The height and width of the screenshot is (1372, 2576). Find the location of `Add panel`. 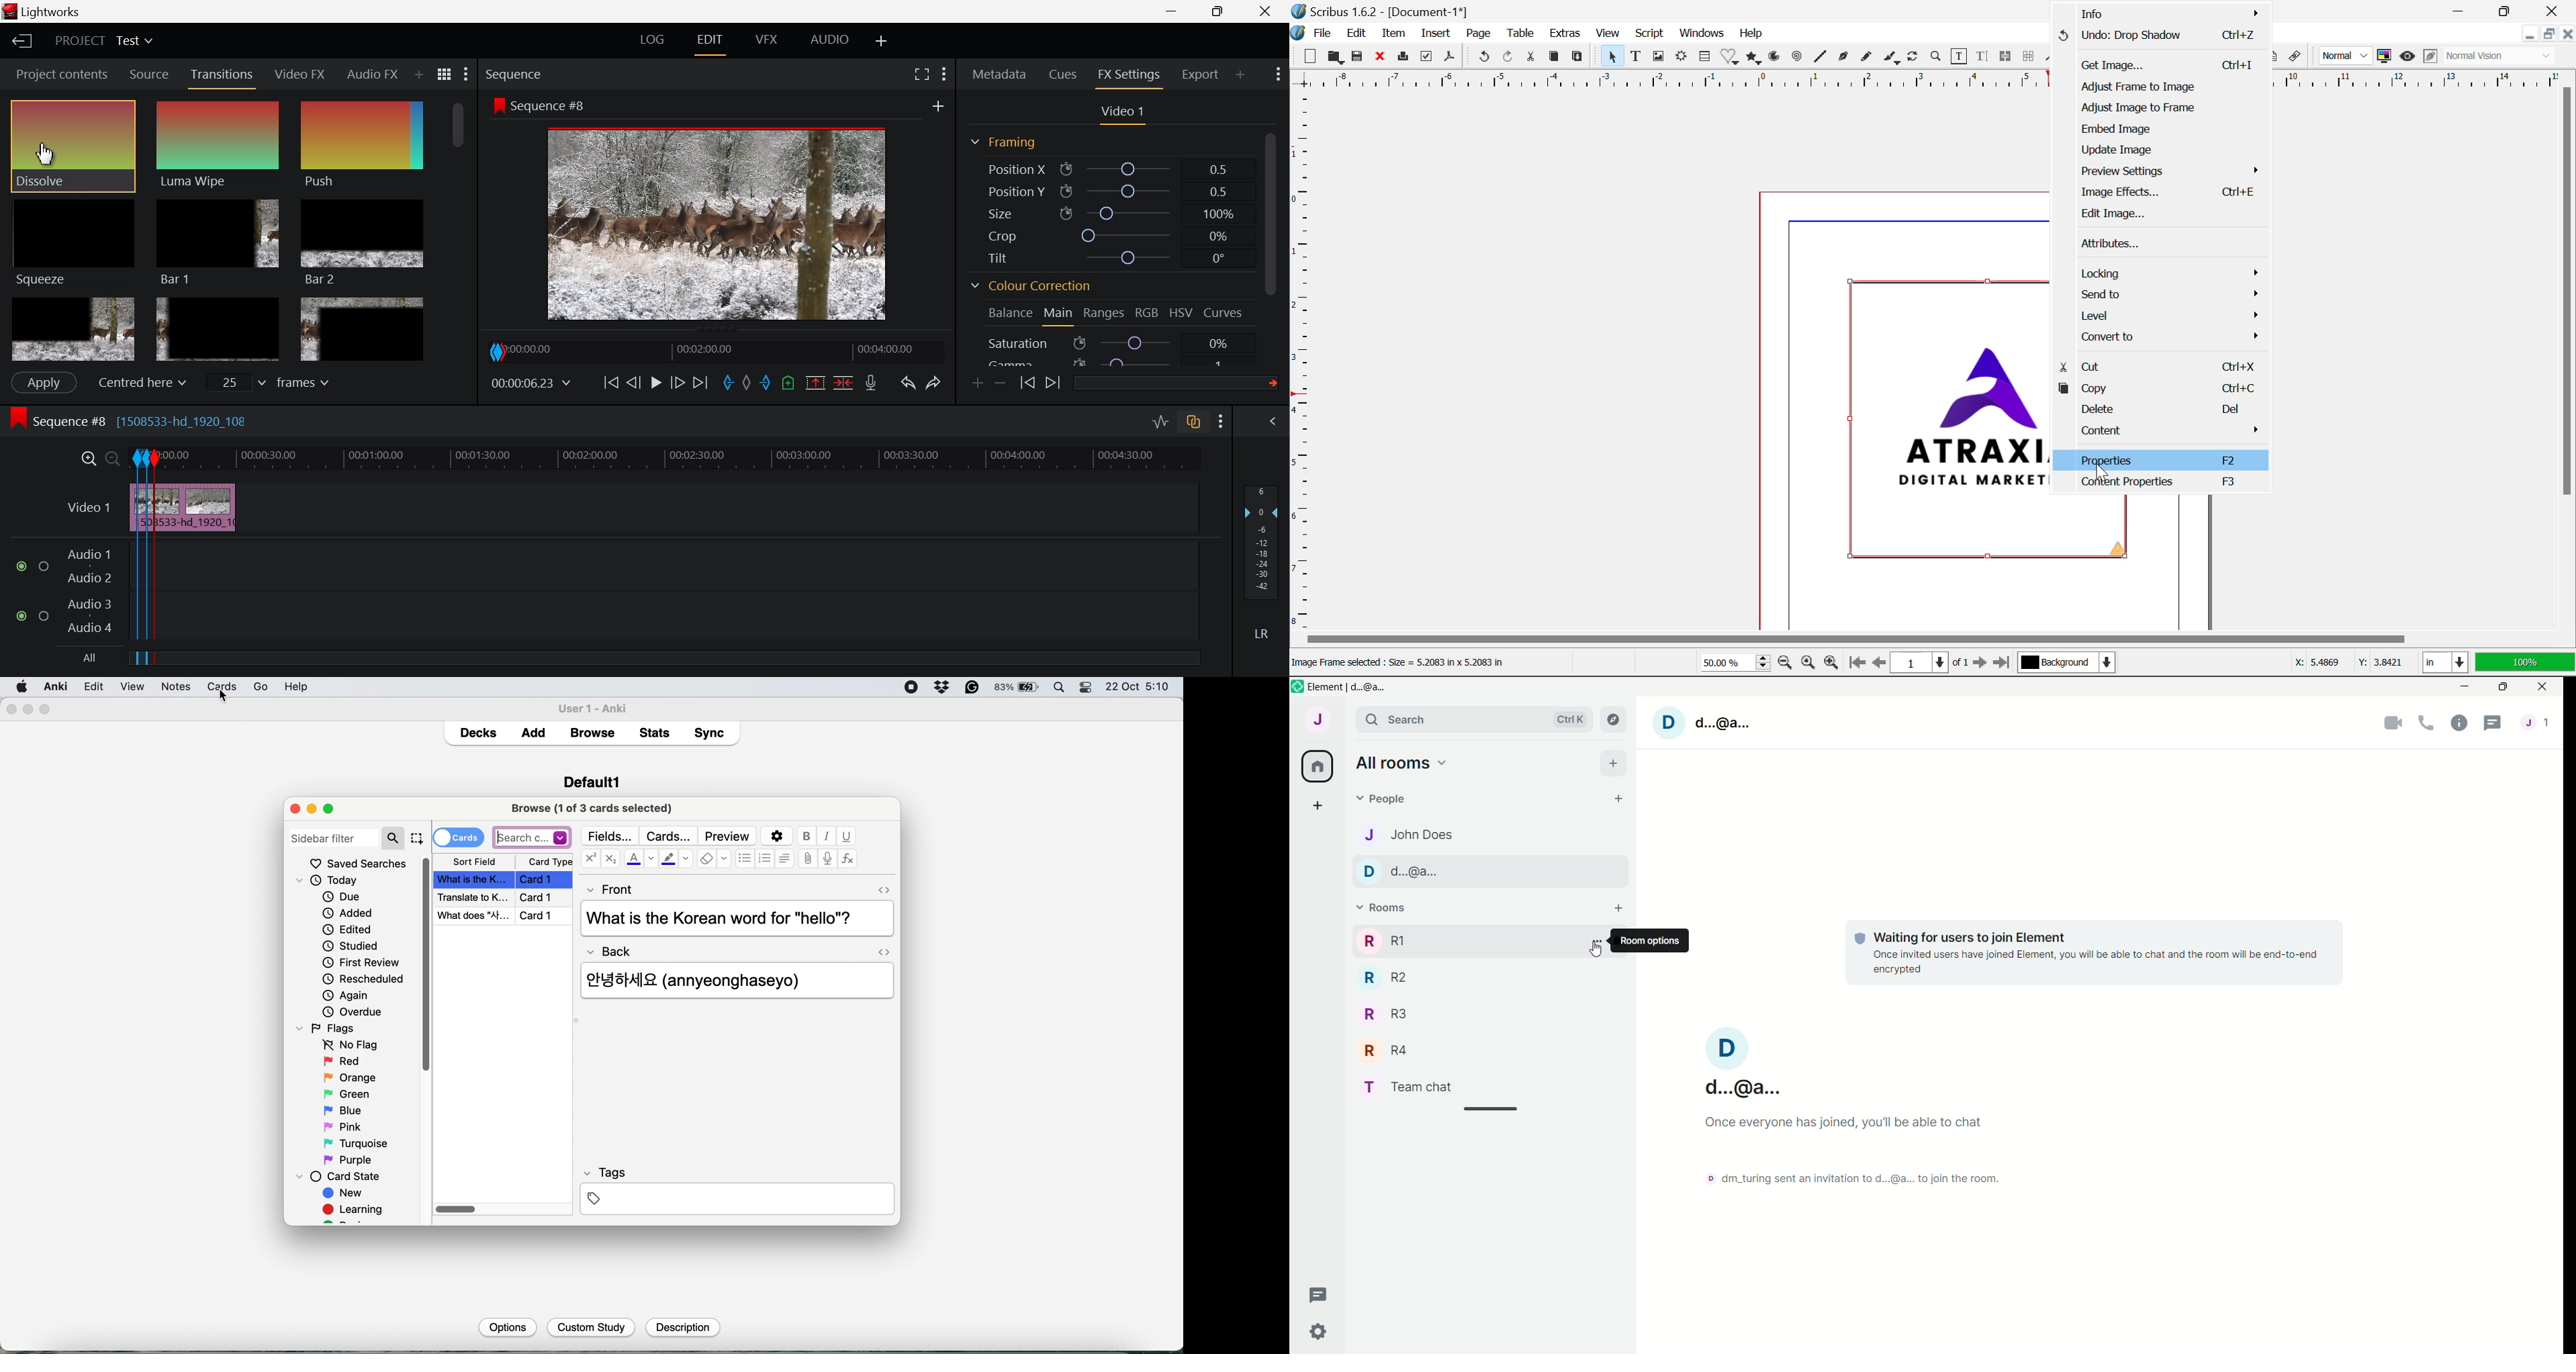

Add panel is located at coordinates (1241, 77).